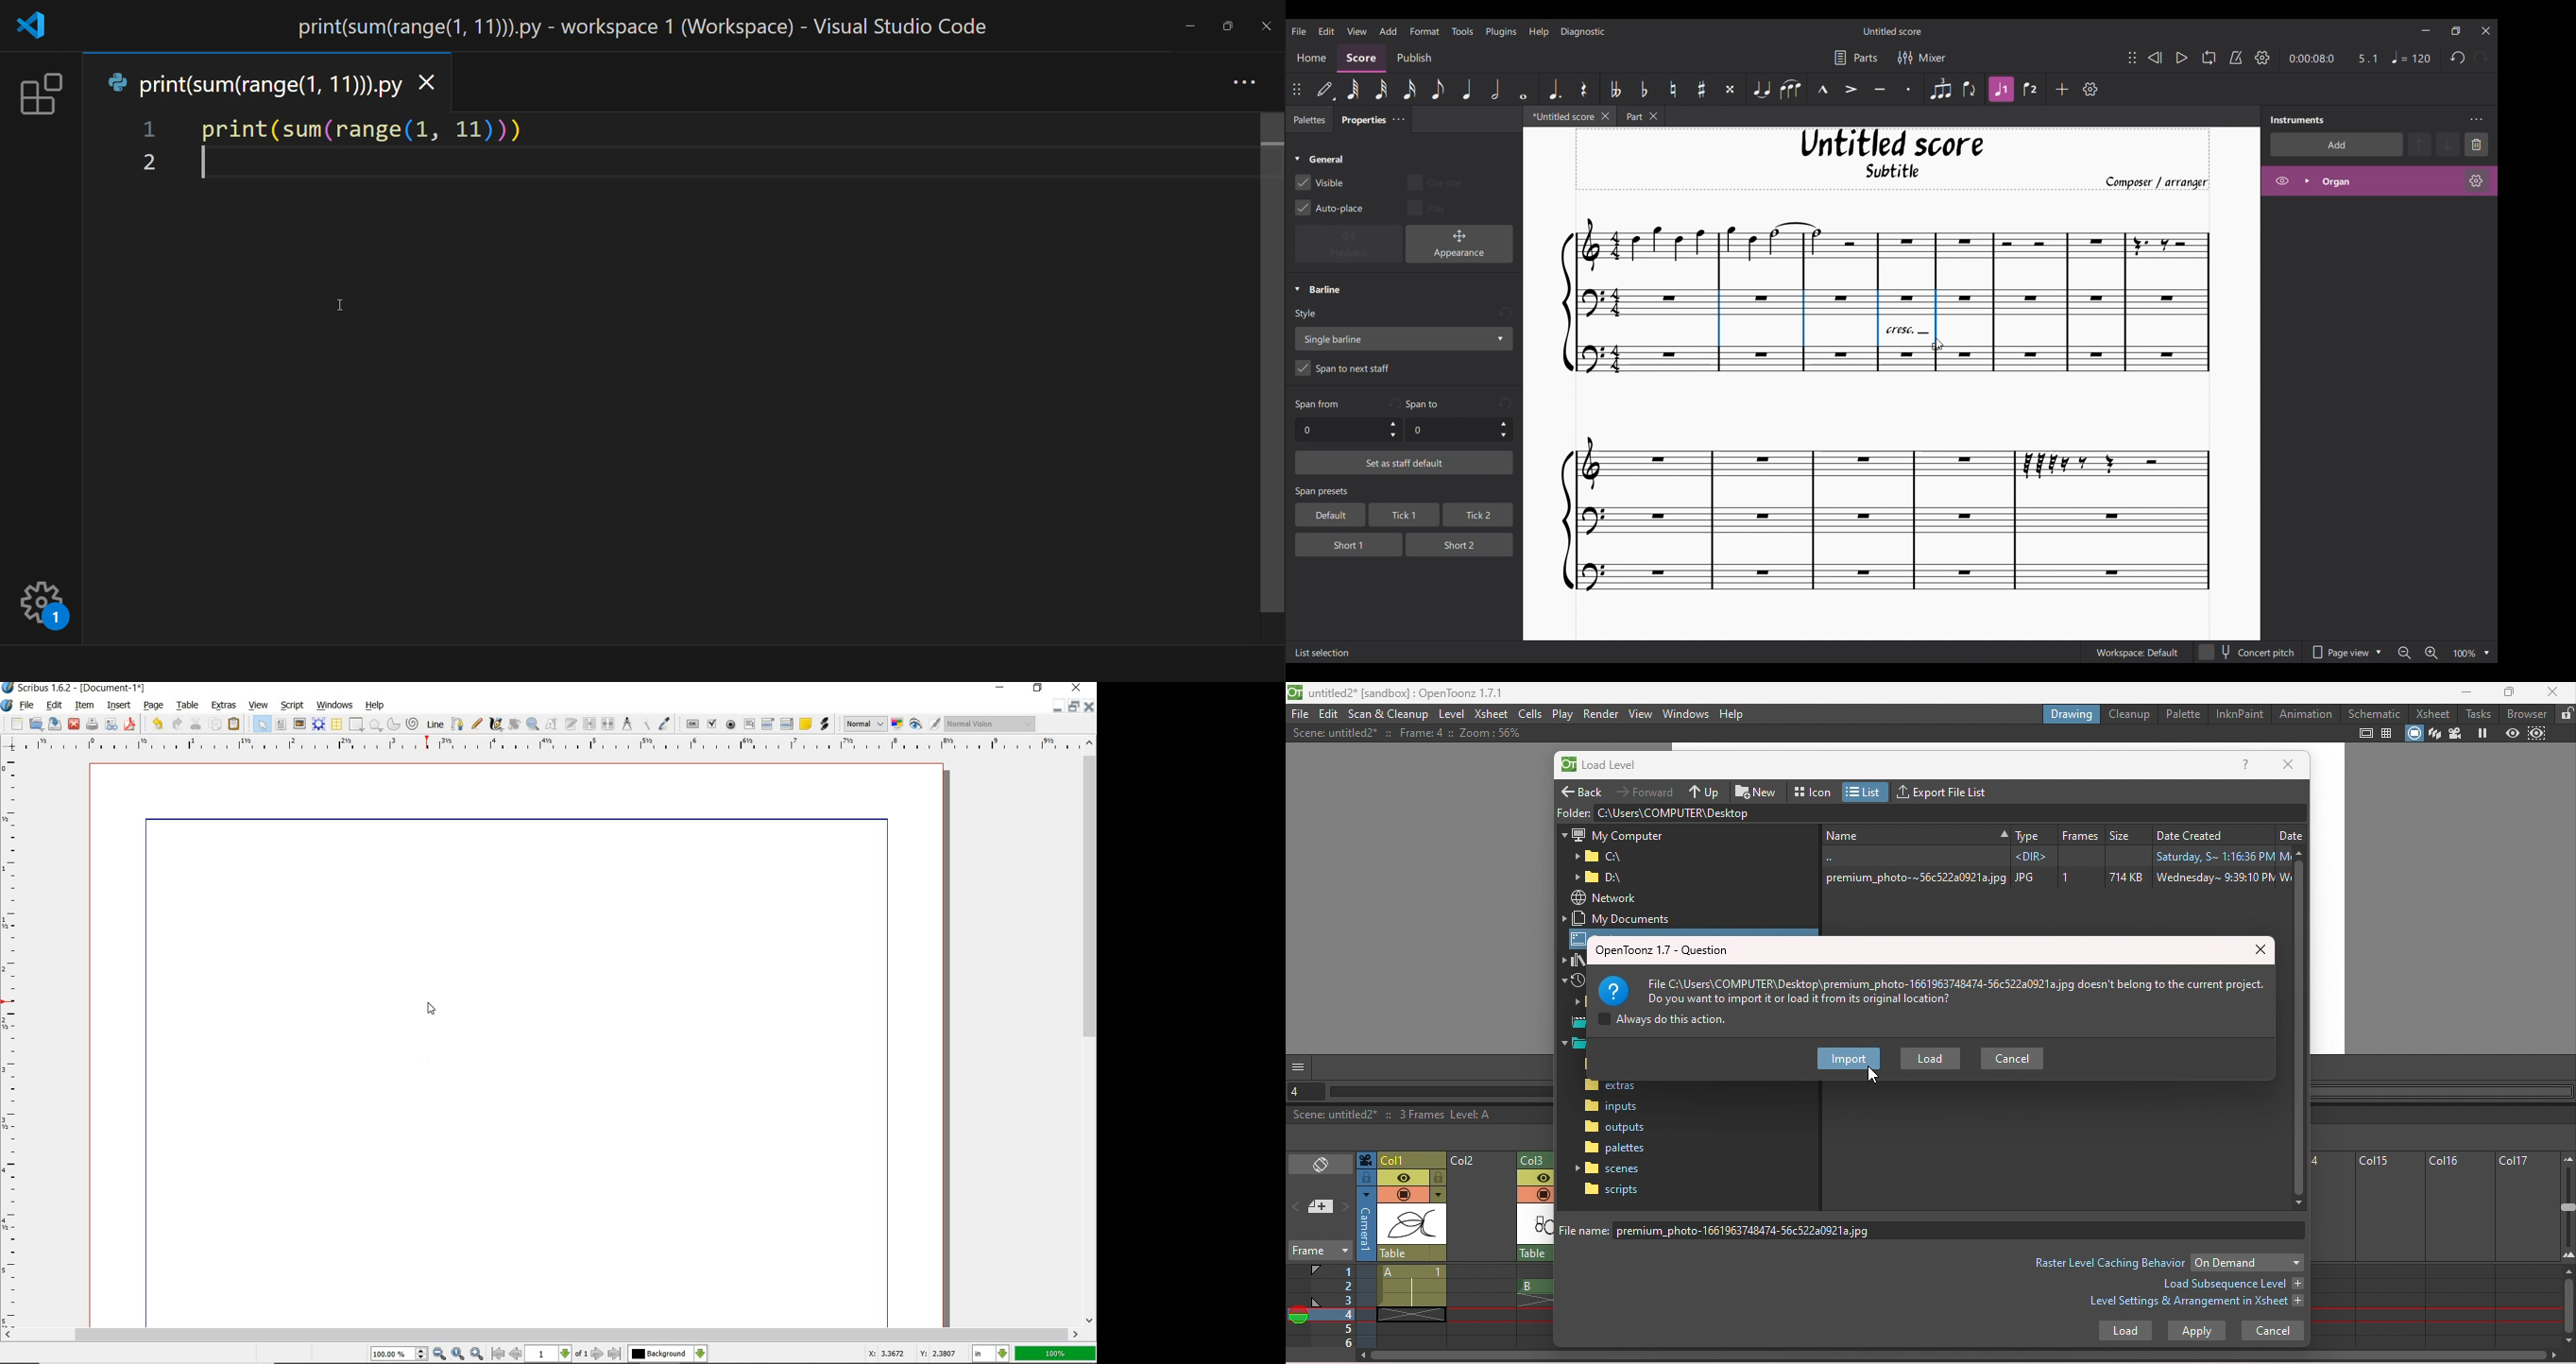  I want to click on Indicates text space for Span from, so click(1317, 405).